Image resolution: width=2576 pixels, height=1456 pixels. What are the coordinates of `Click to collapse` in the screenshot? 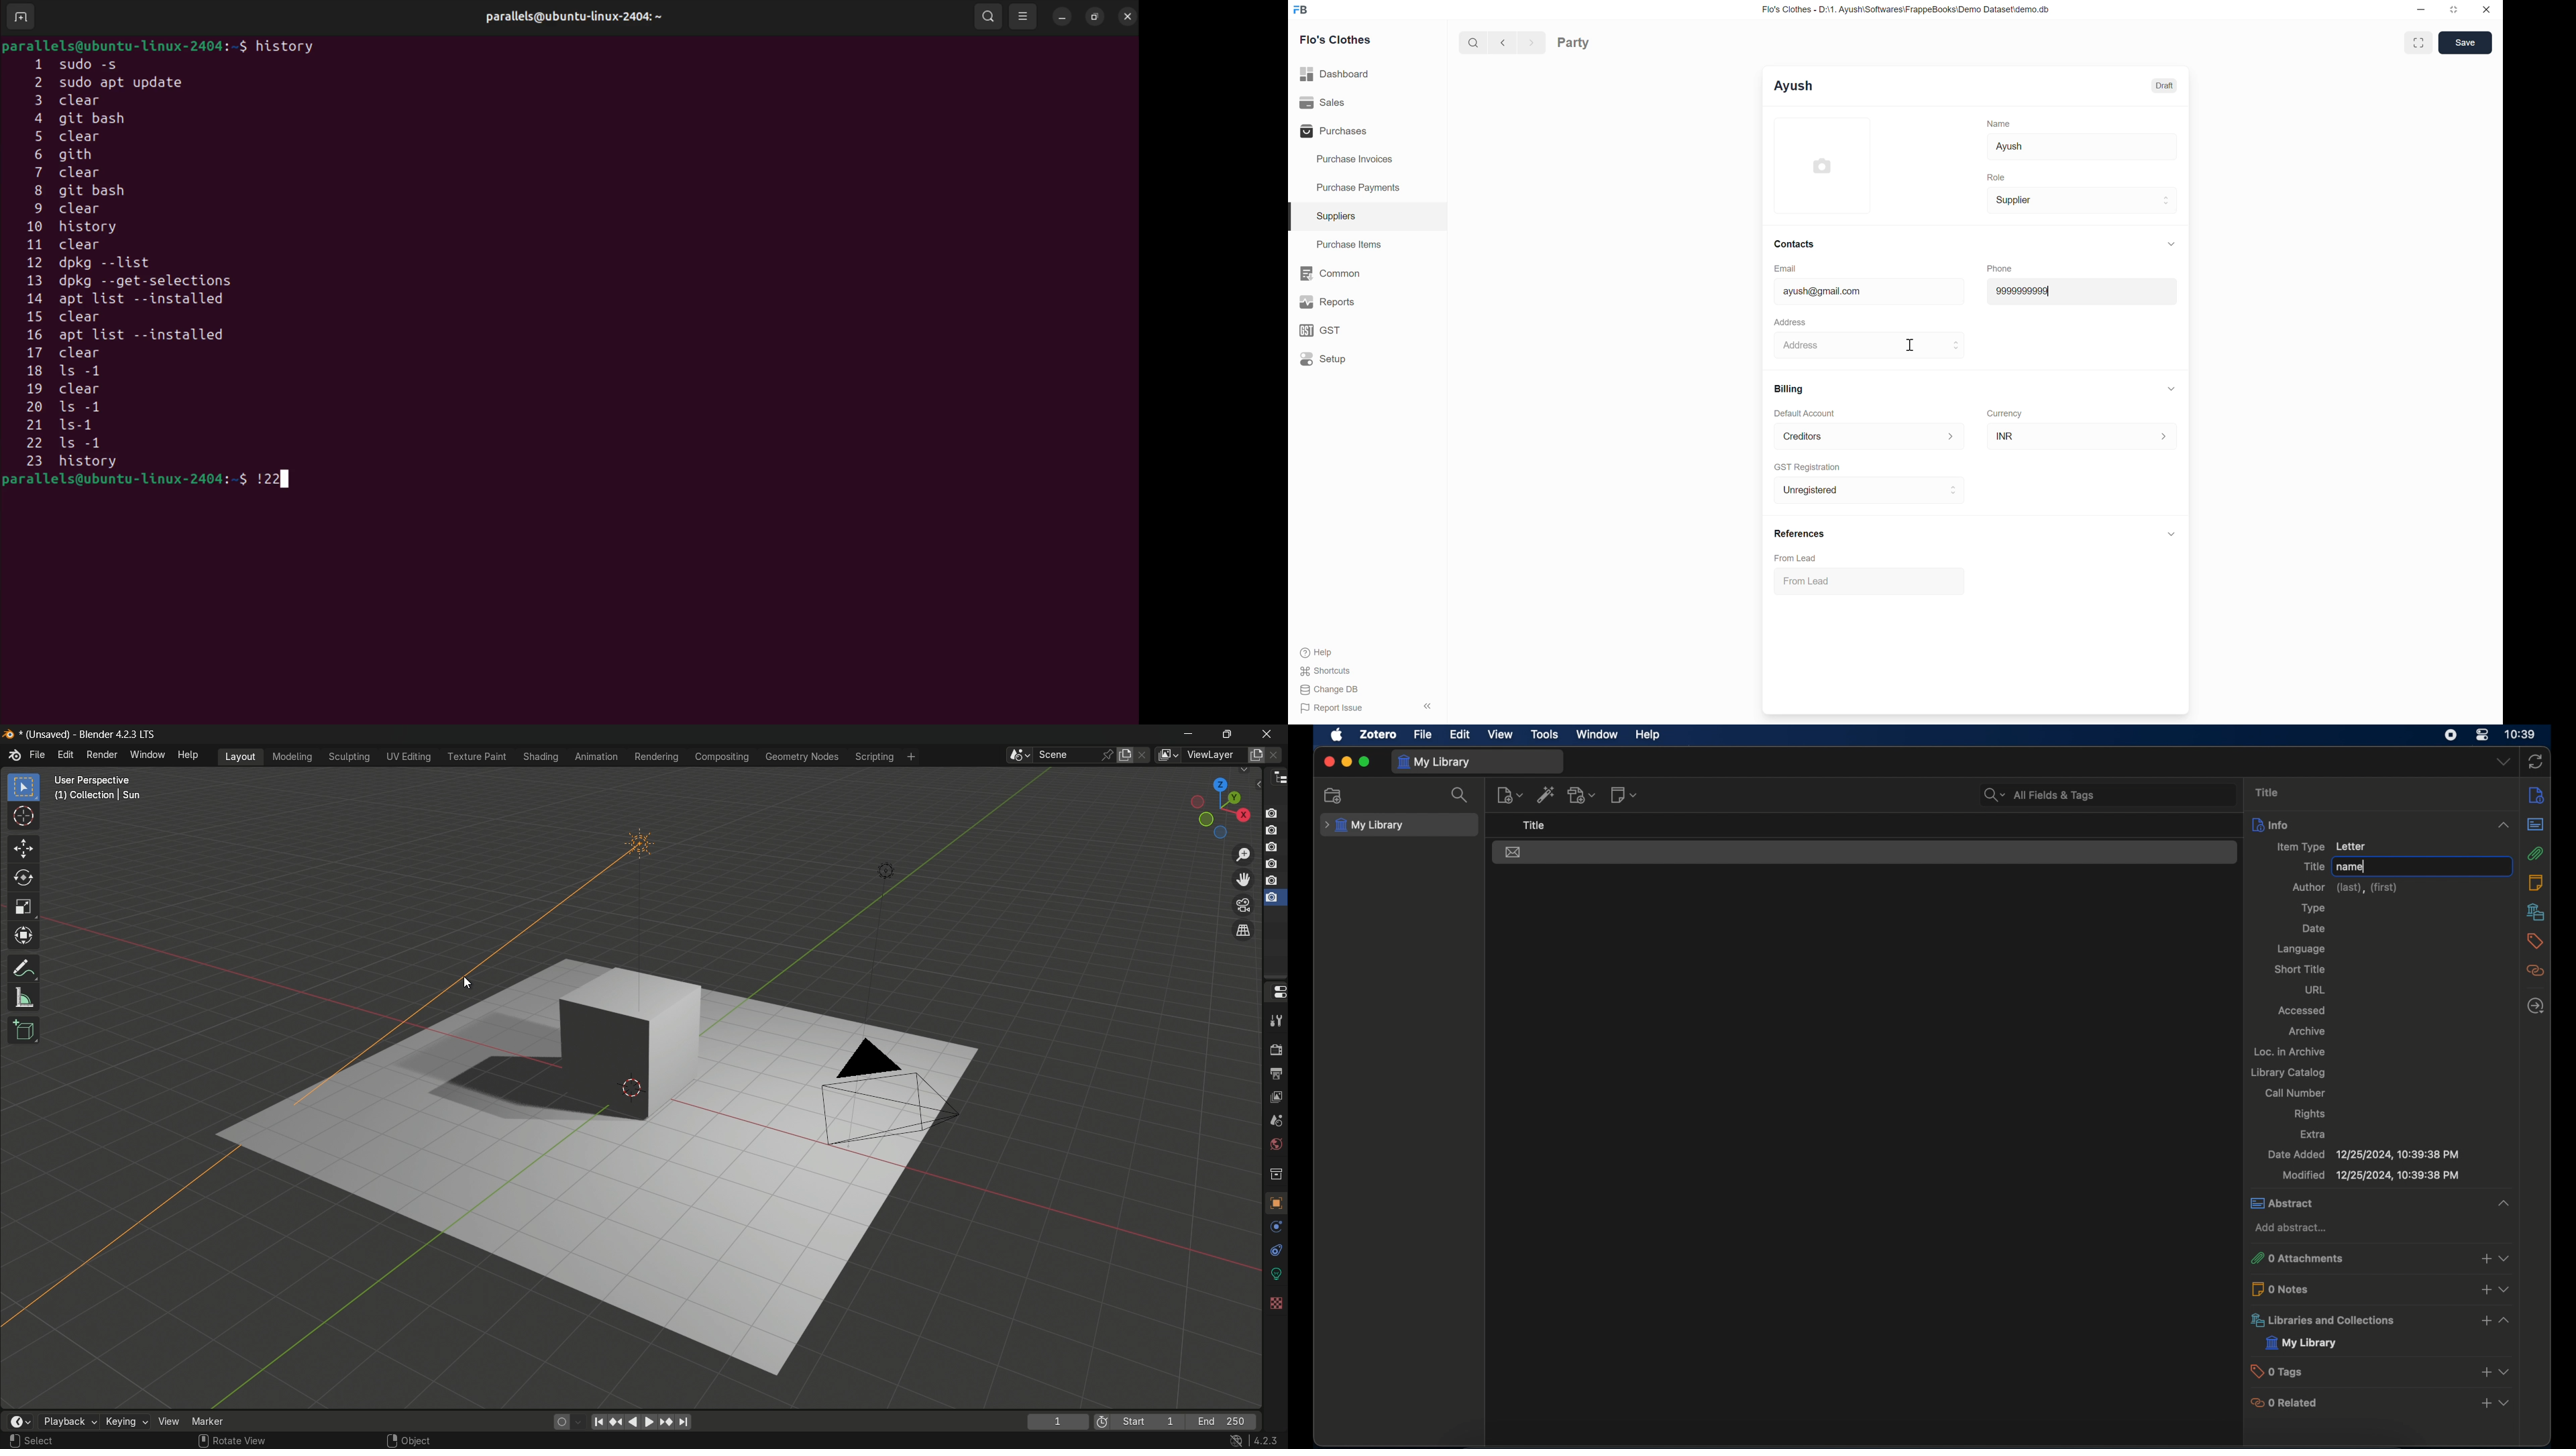 It's located at (2172, 534).